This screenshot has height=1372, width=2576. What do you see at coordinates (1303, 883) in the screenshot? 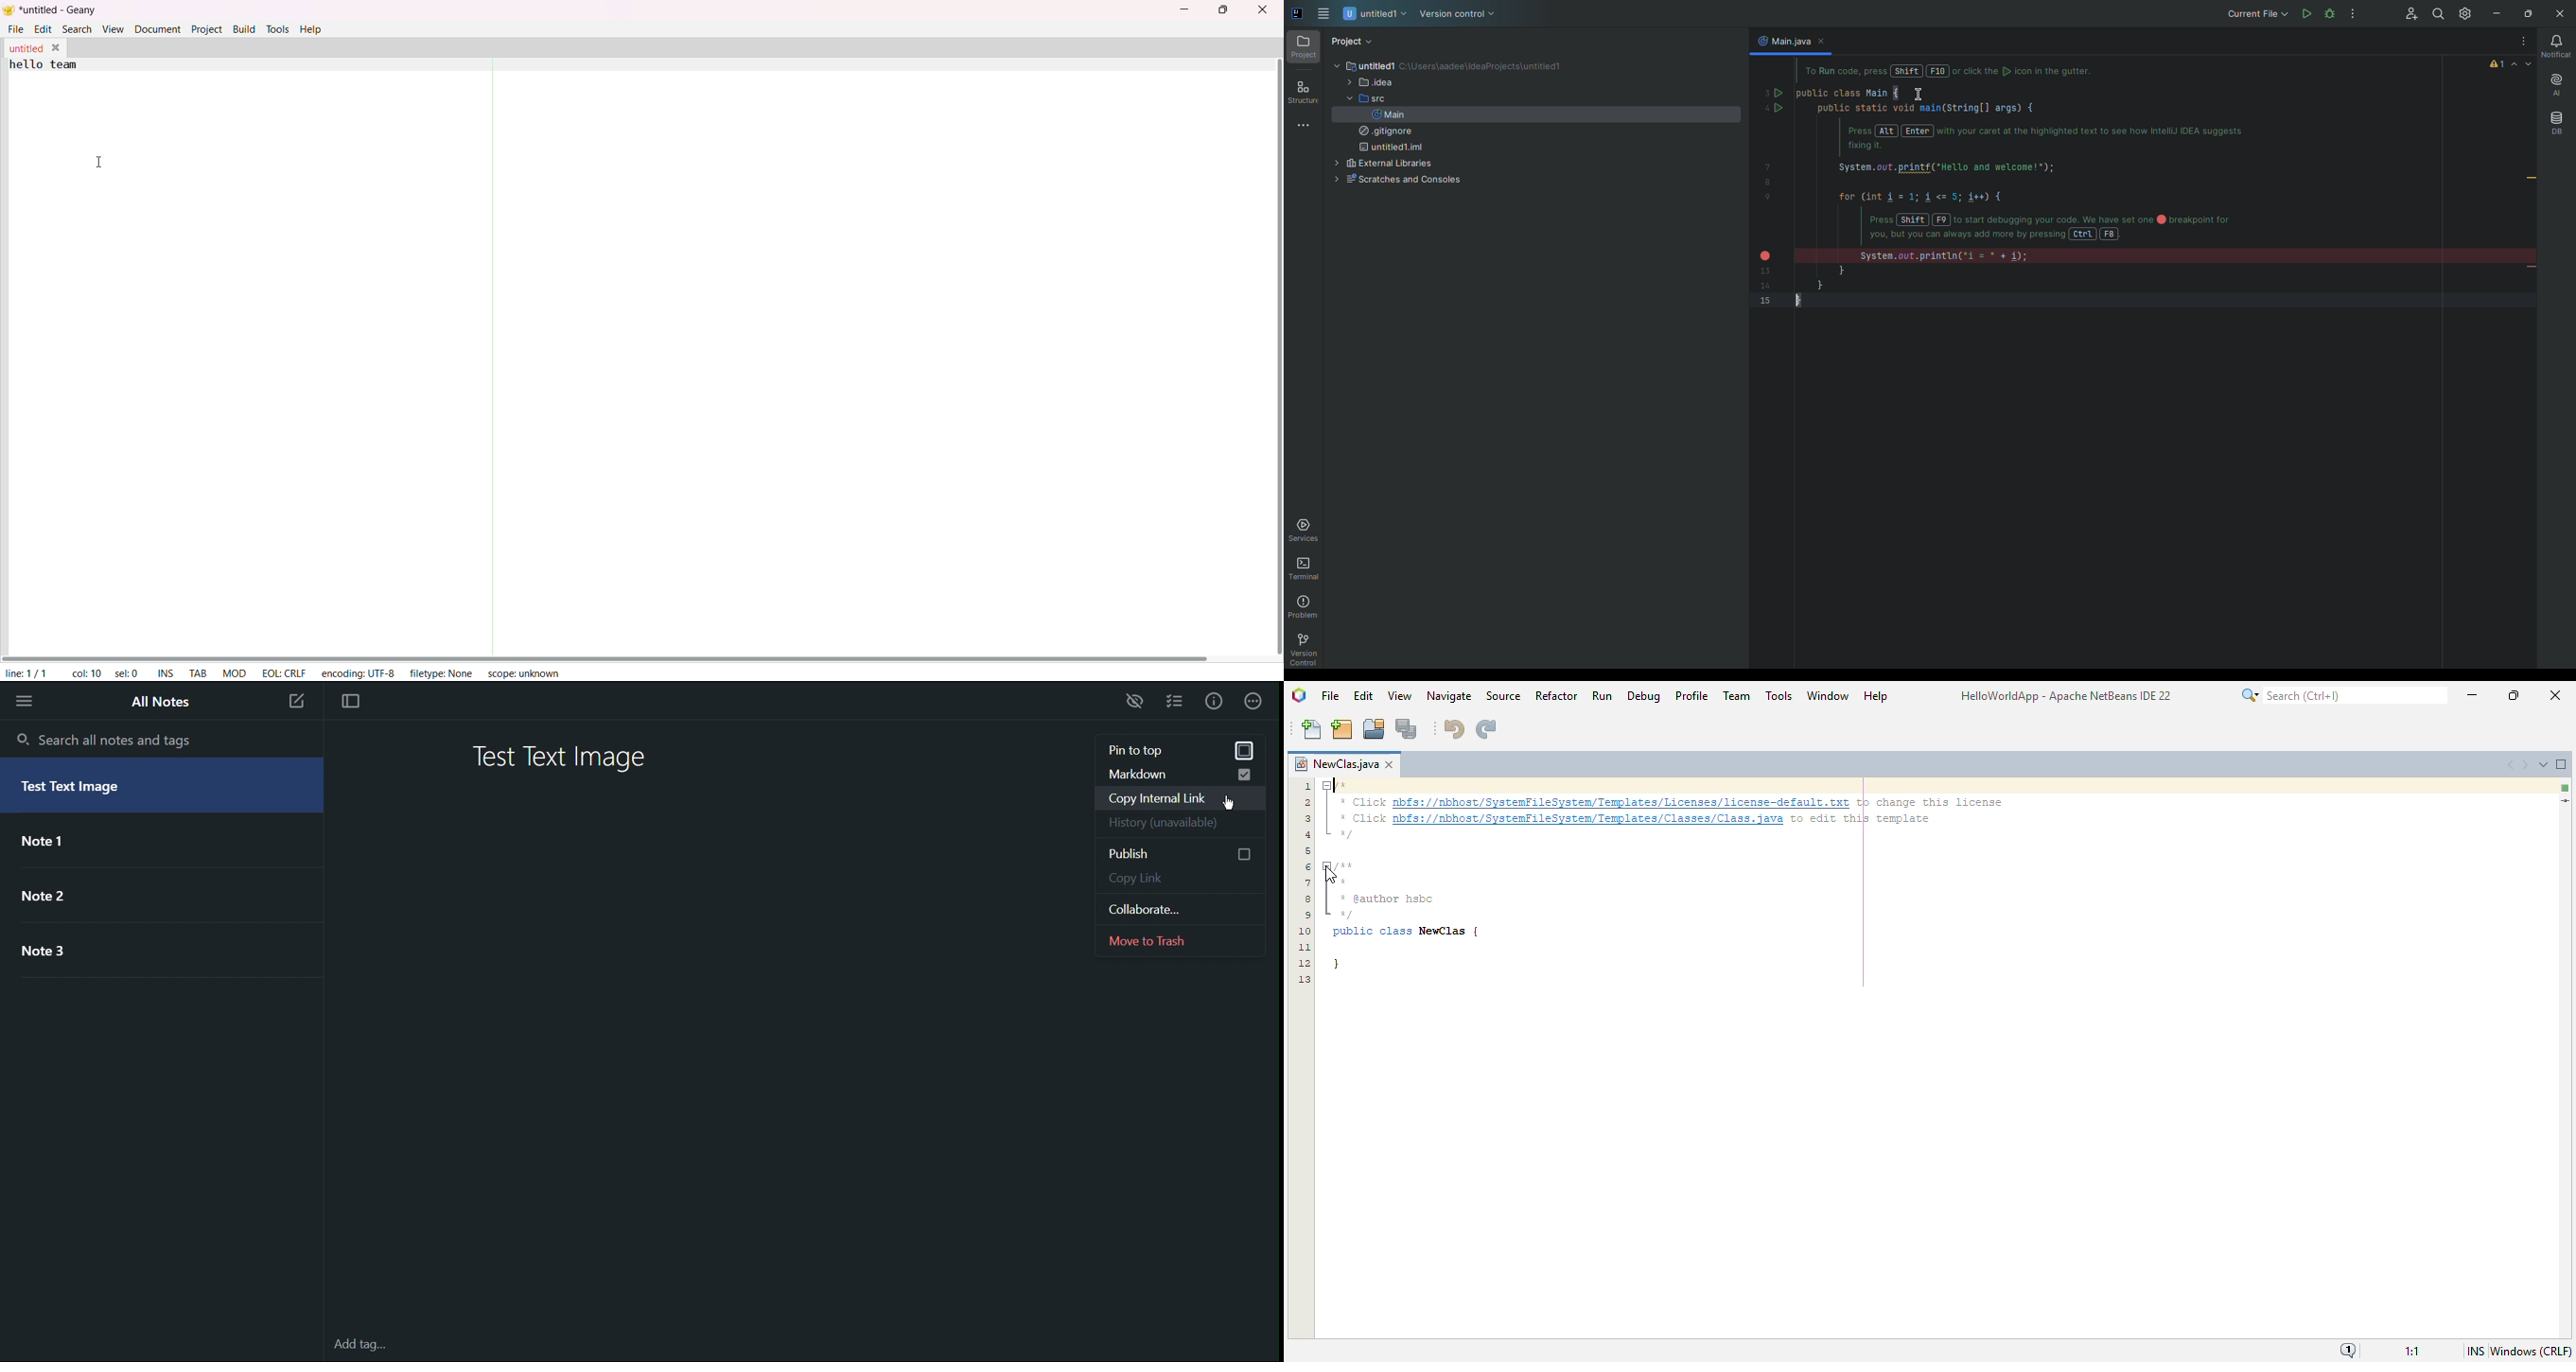
I see `Line numbers` at bounding box center [1303, 883].